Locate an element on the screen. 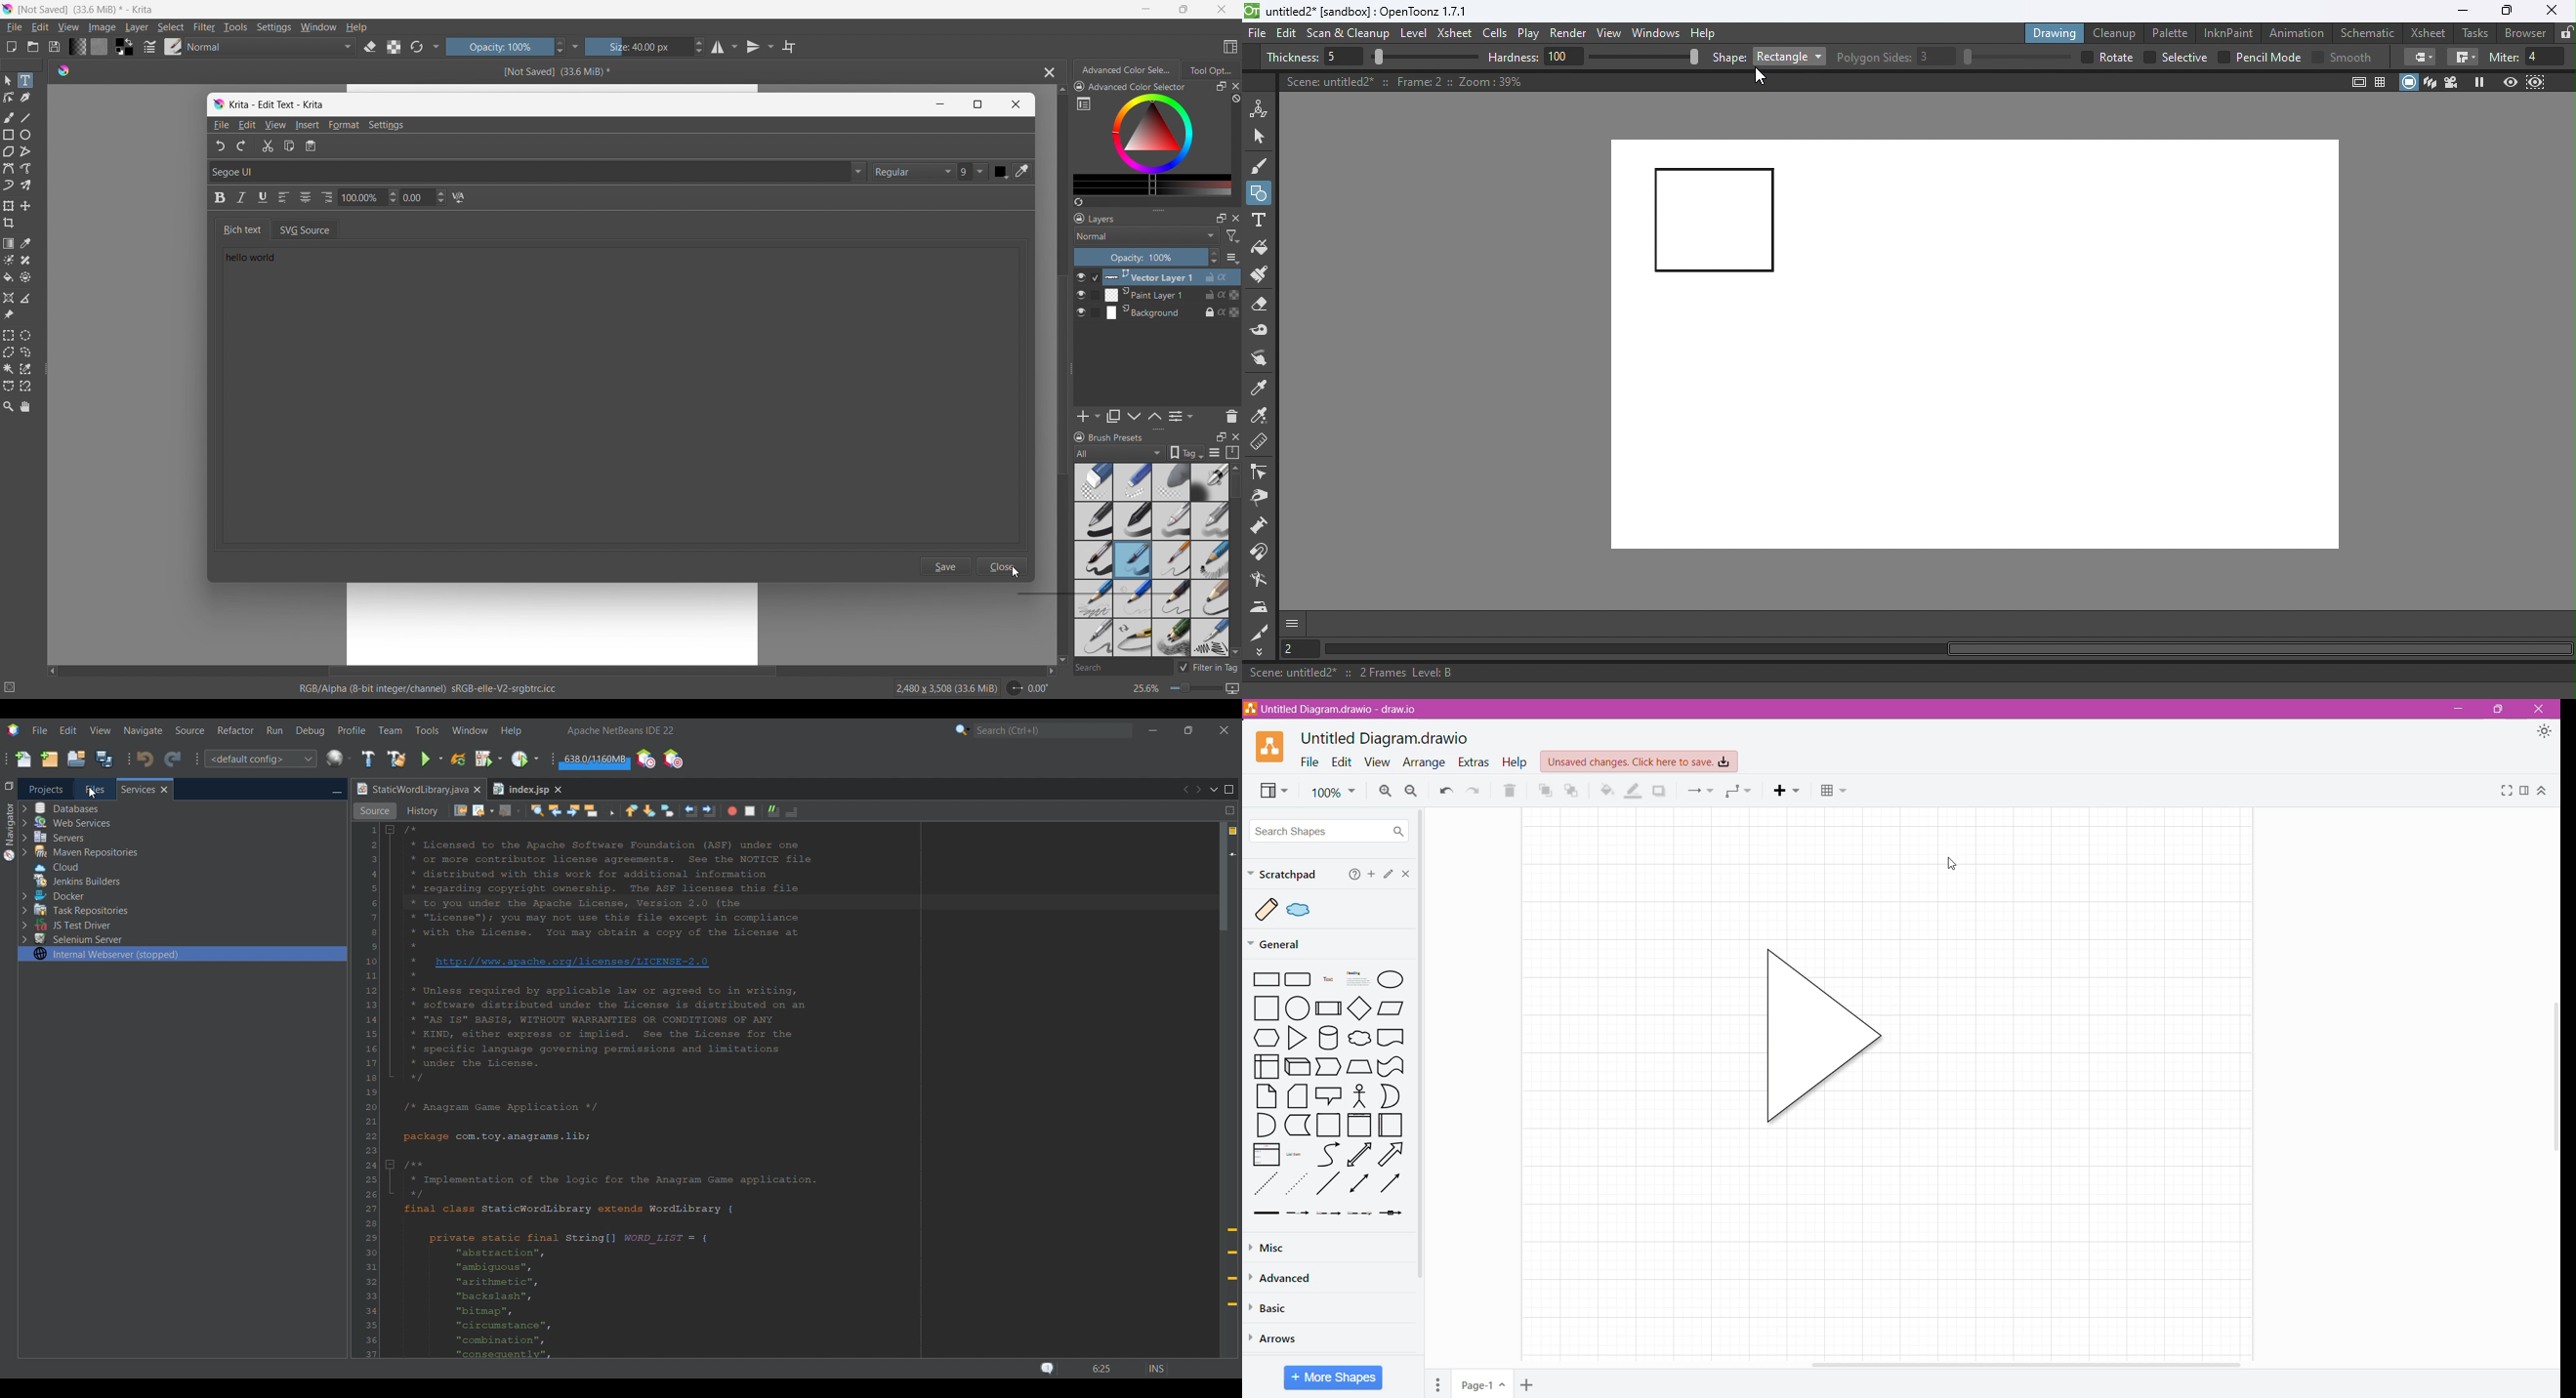  Canvas details is located at coordinates (1407, 81).